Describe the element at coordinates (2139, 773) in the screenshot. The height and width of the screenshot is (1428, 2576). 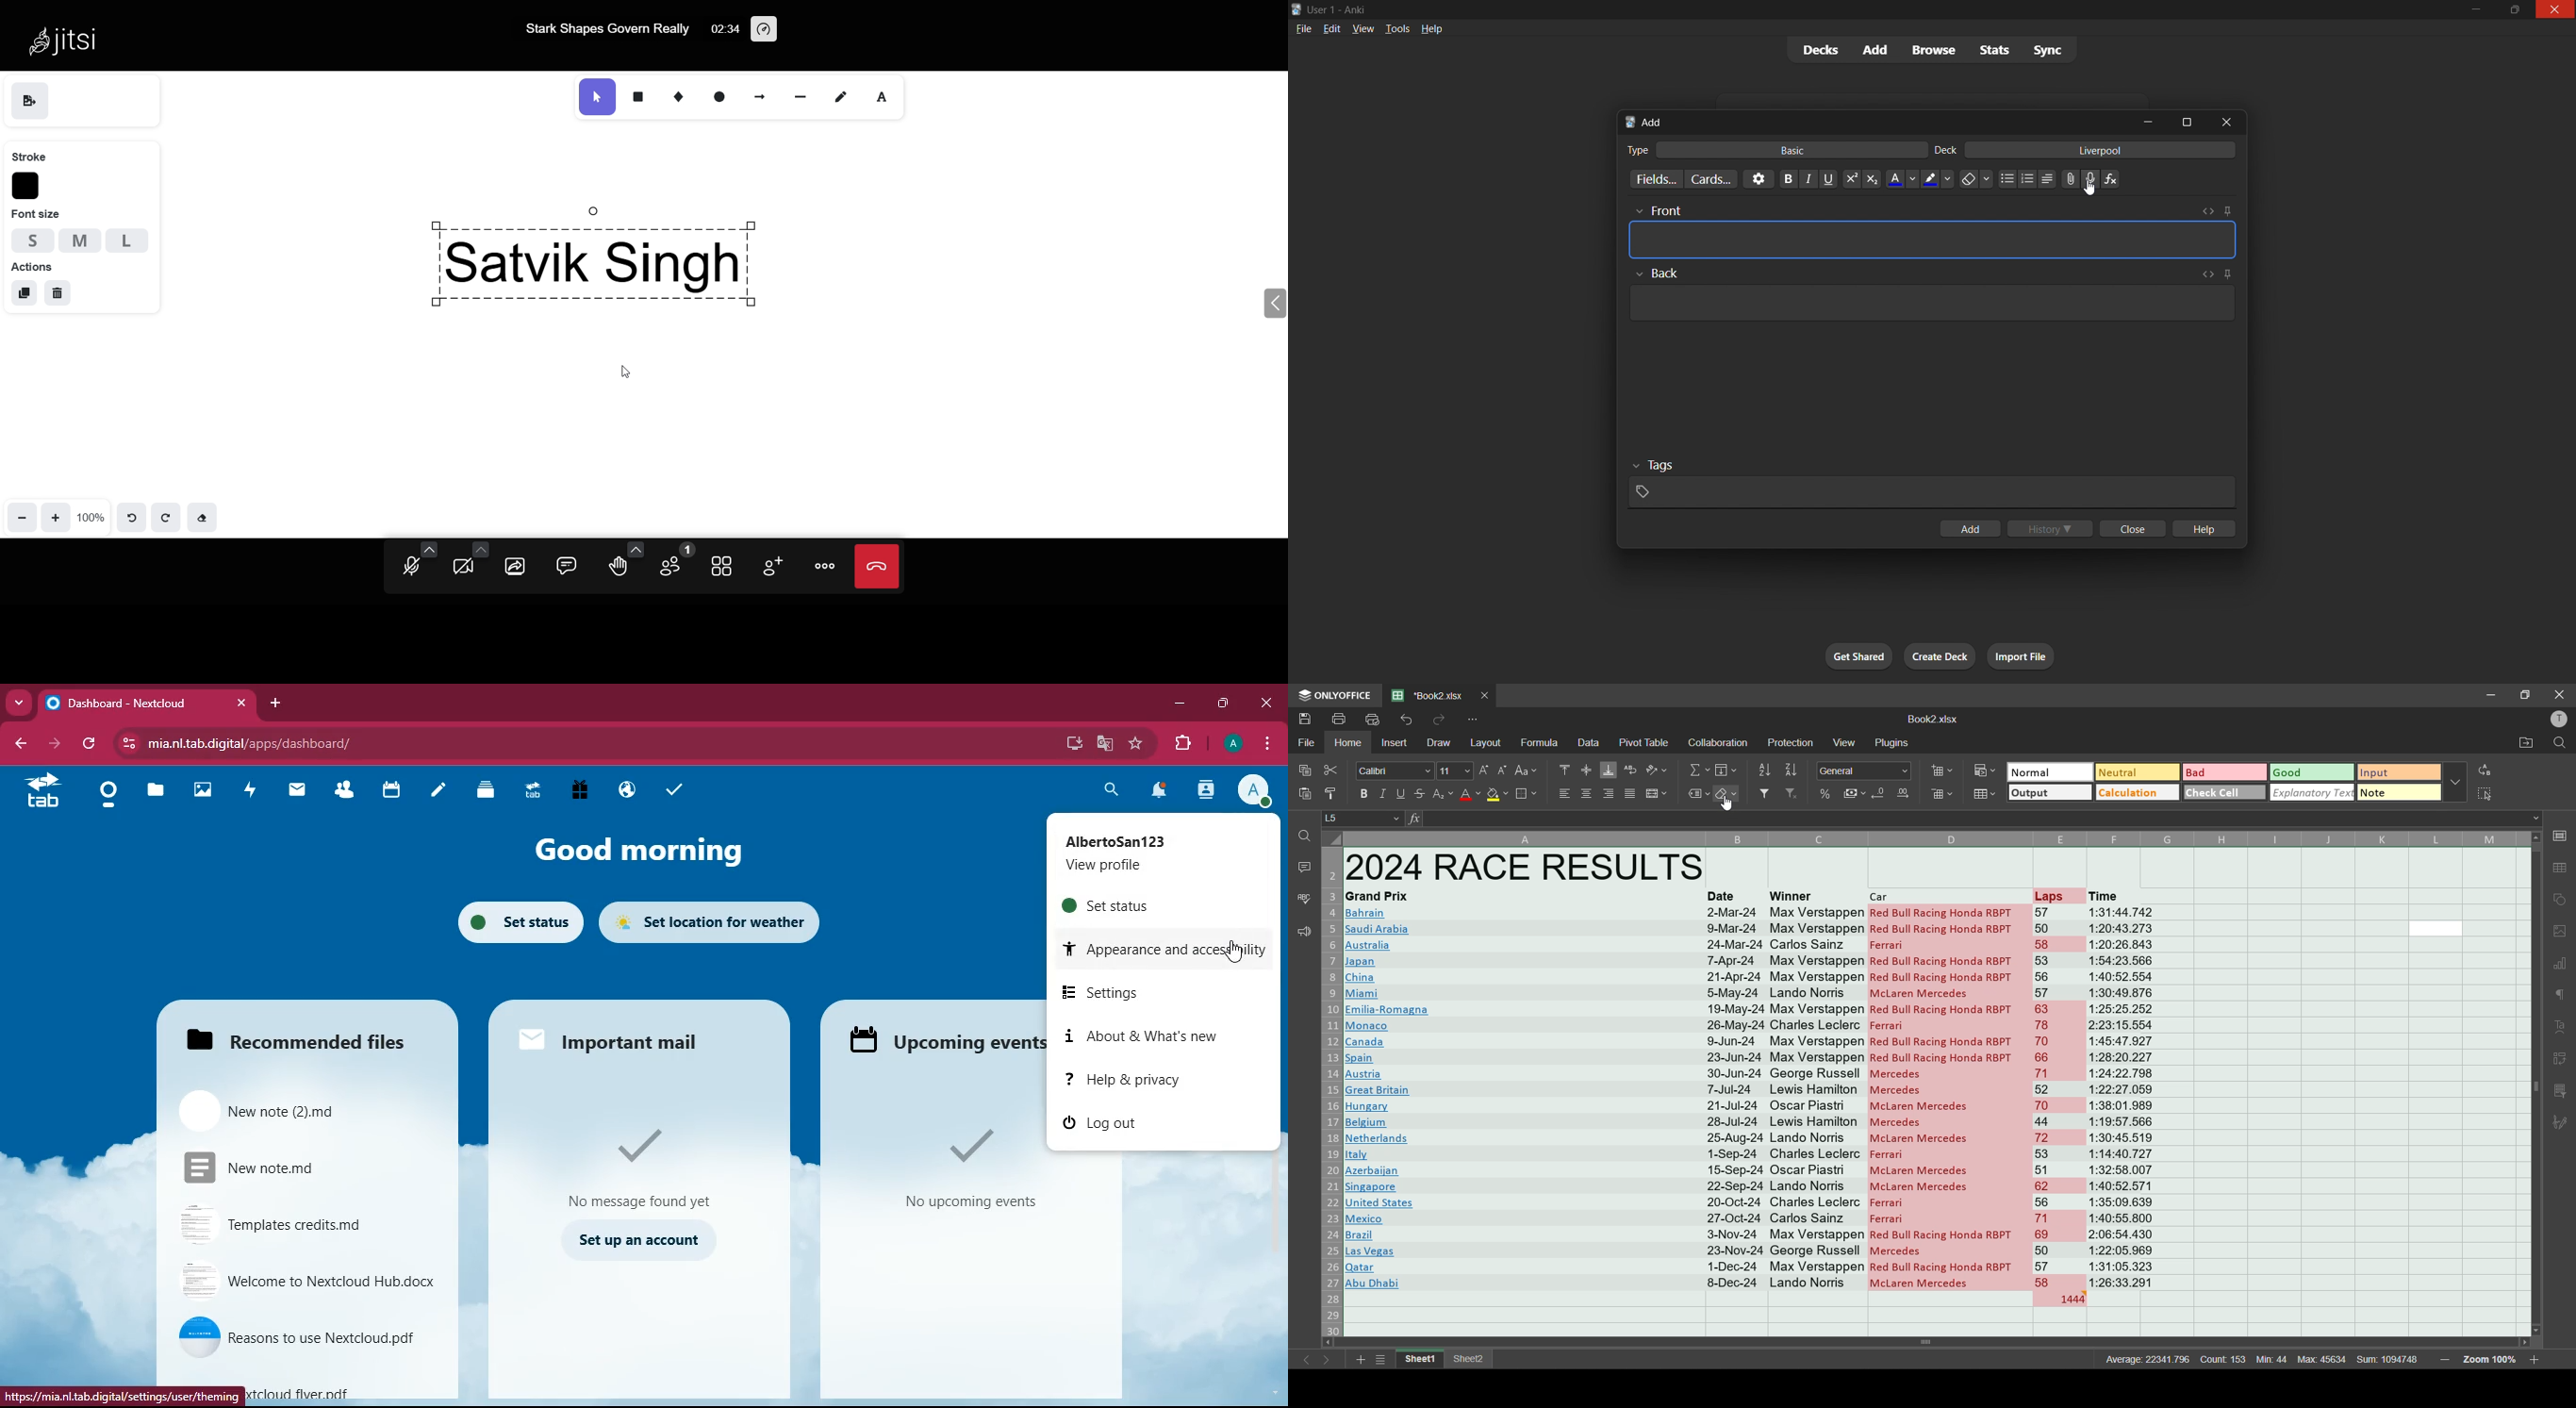
I see `neutral` at that location.